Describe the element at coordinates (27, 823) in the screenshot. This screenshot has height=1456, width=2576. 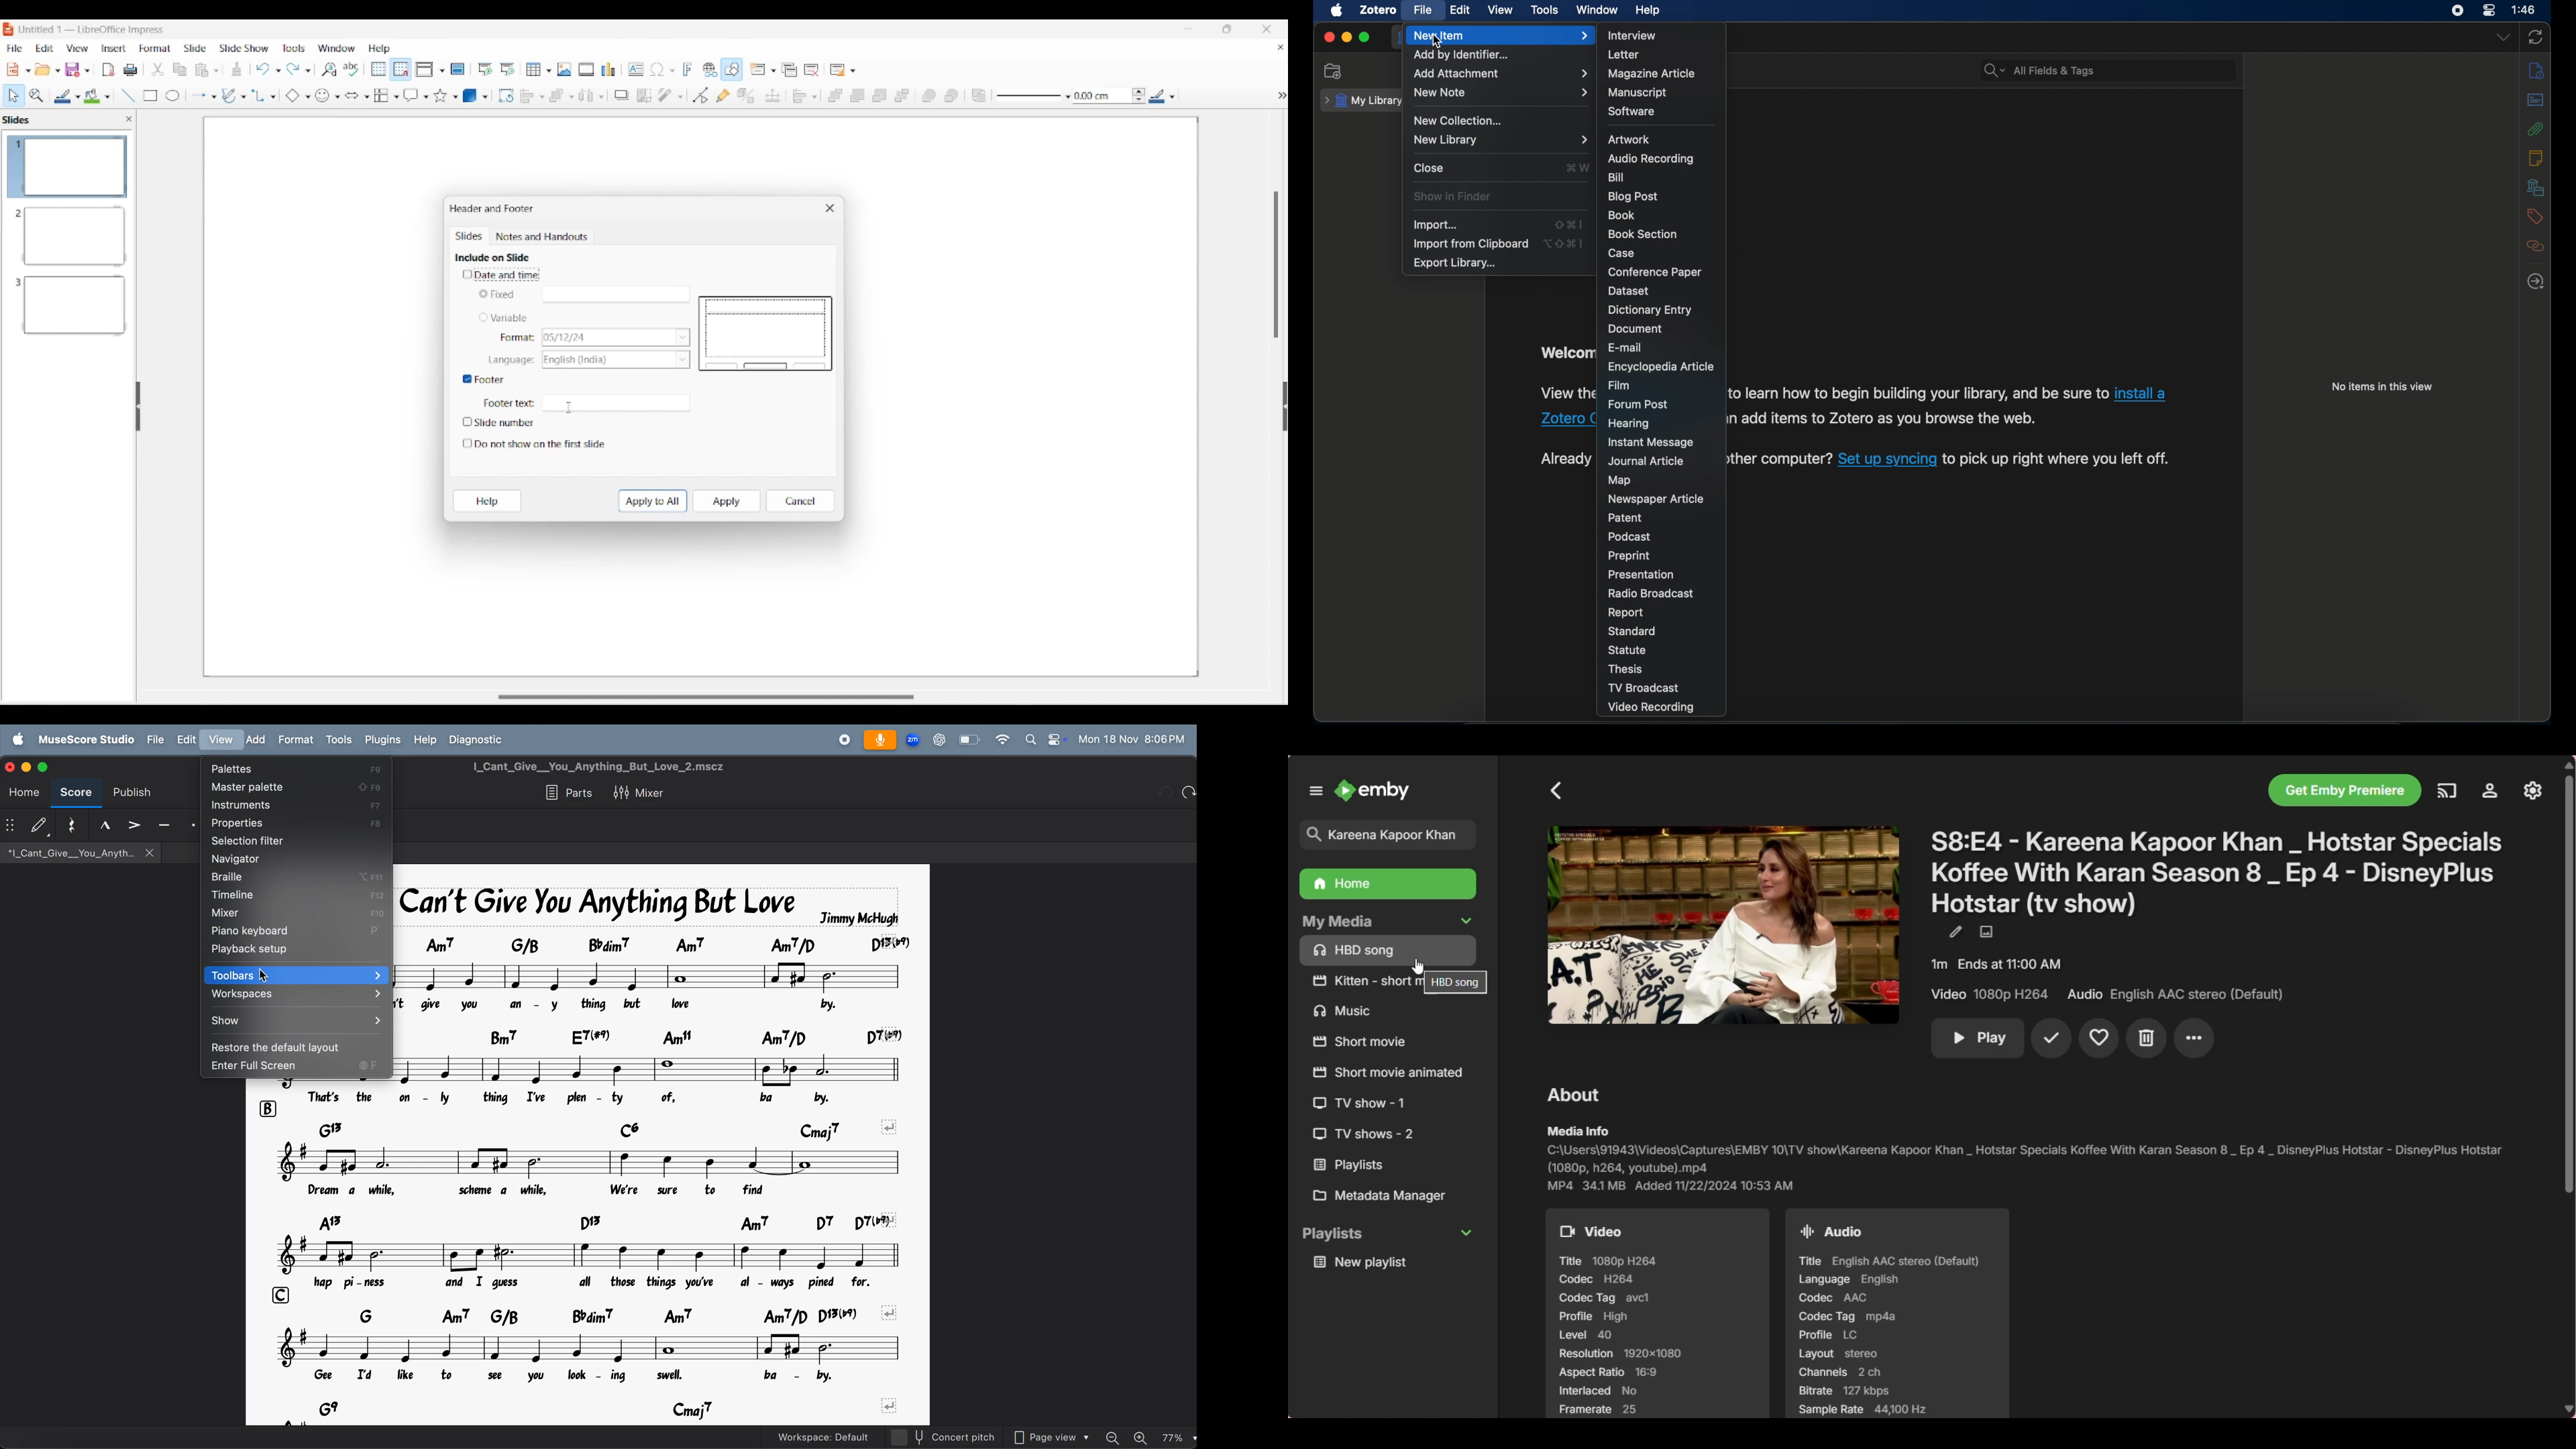
I see `default step time` at that location.